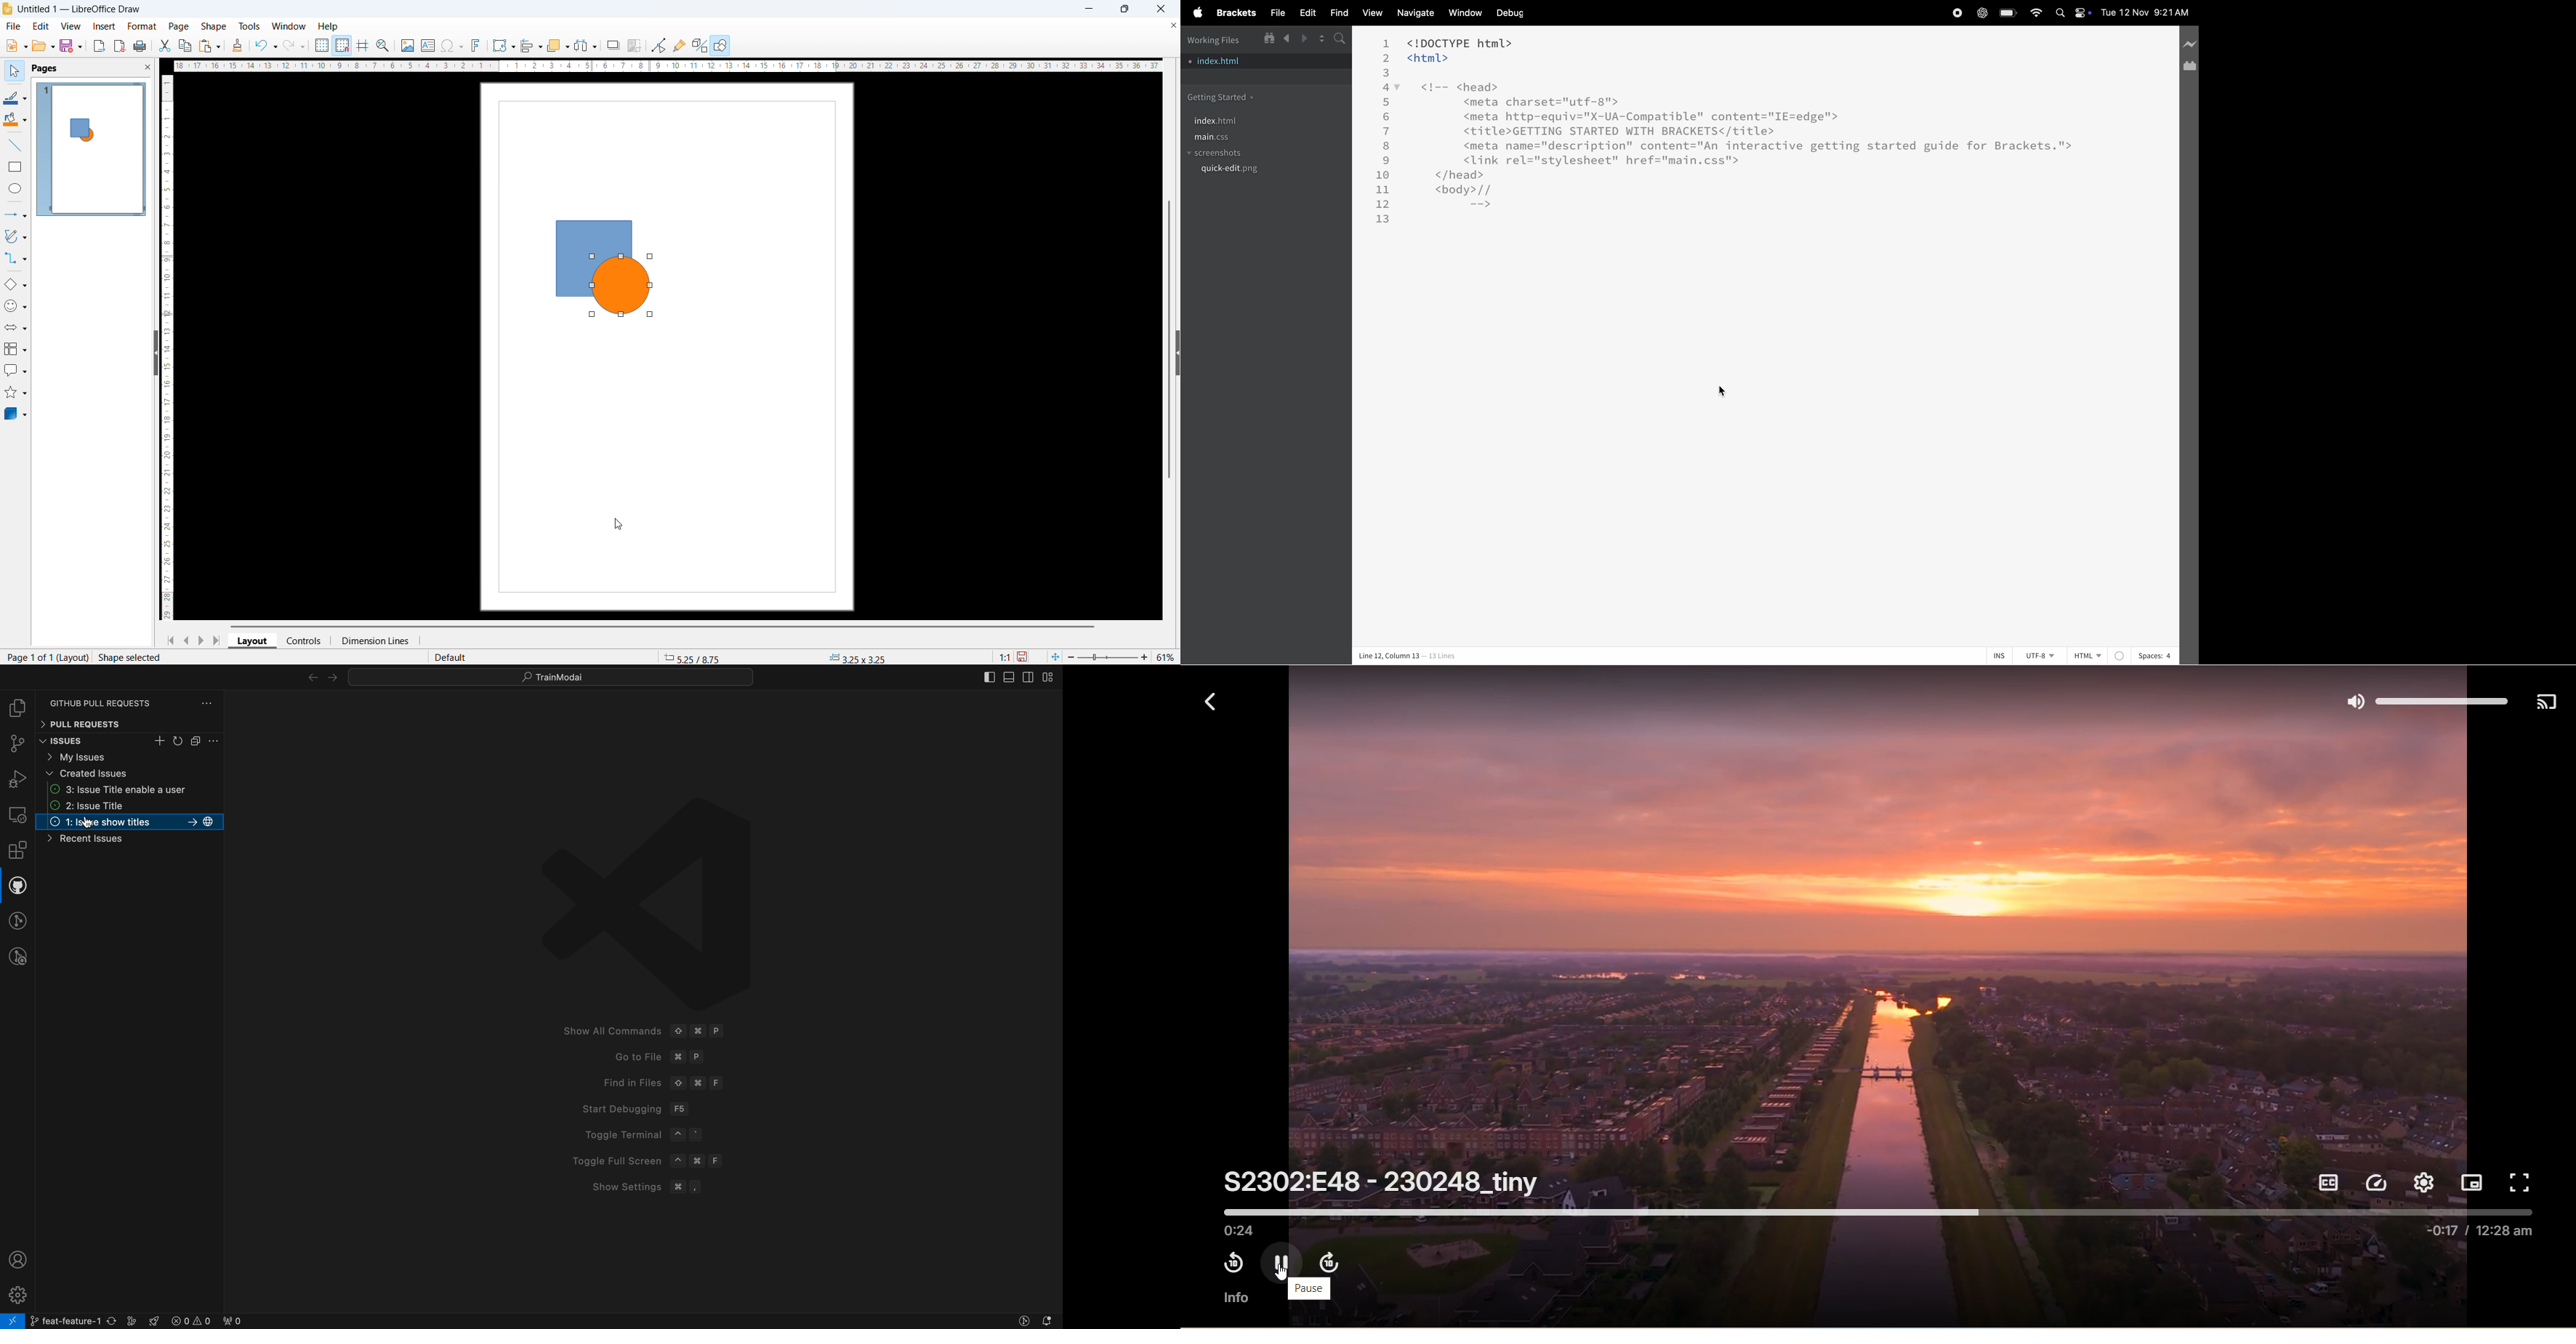 The image size is (2576, 1344). Describe the element at coordinates (178, 26) in the screenshot. I see `Page ` at that location.